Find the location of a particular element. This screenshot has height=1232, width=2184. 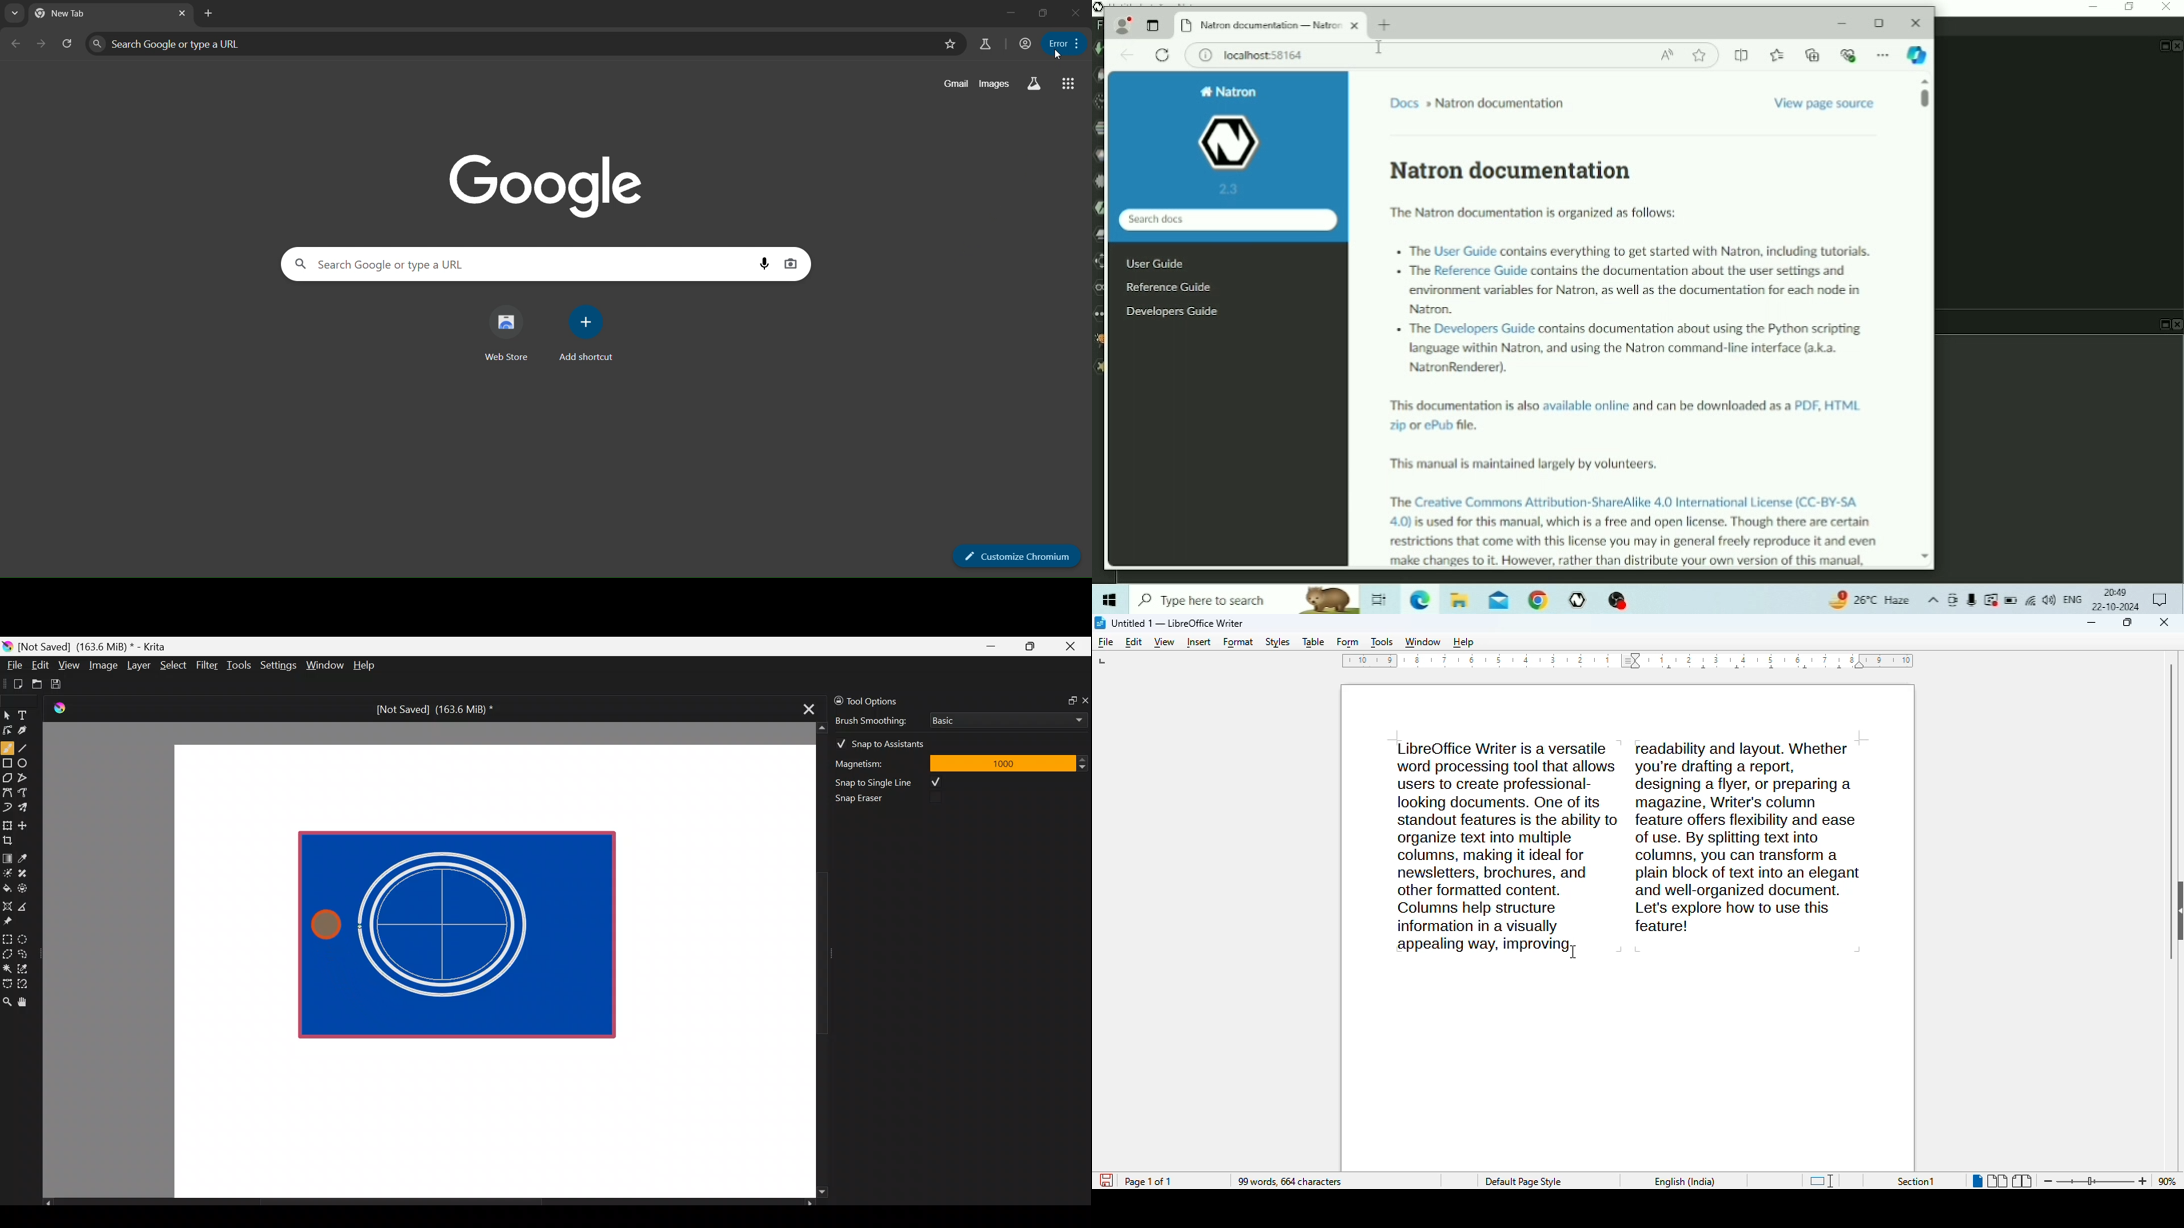

voice search is located at coordinates (762, 264).